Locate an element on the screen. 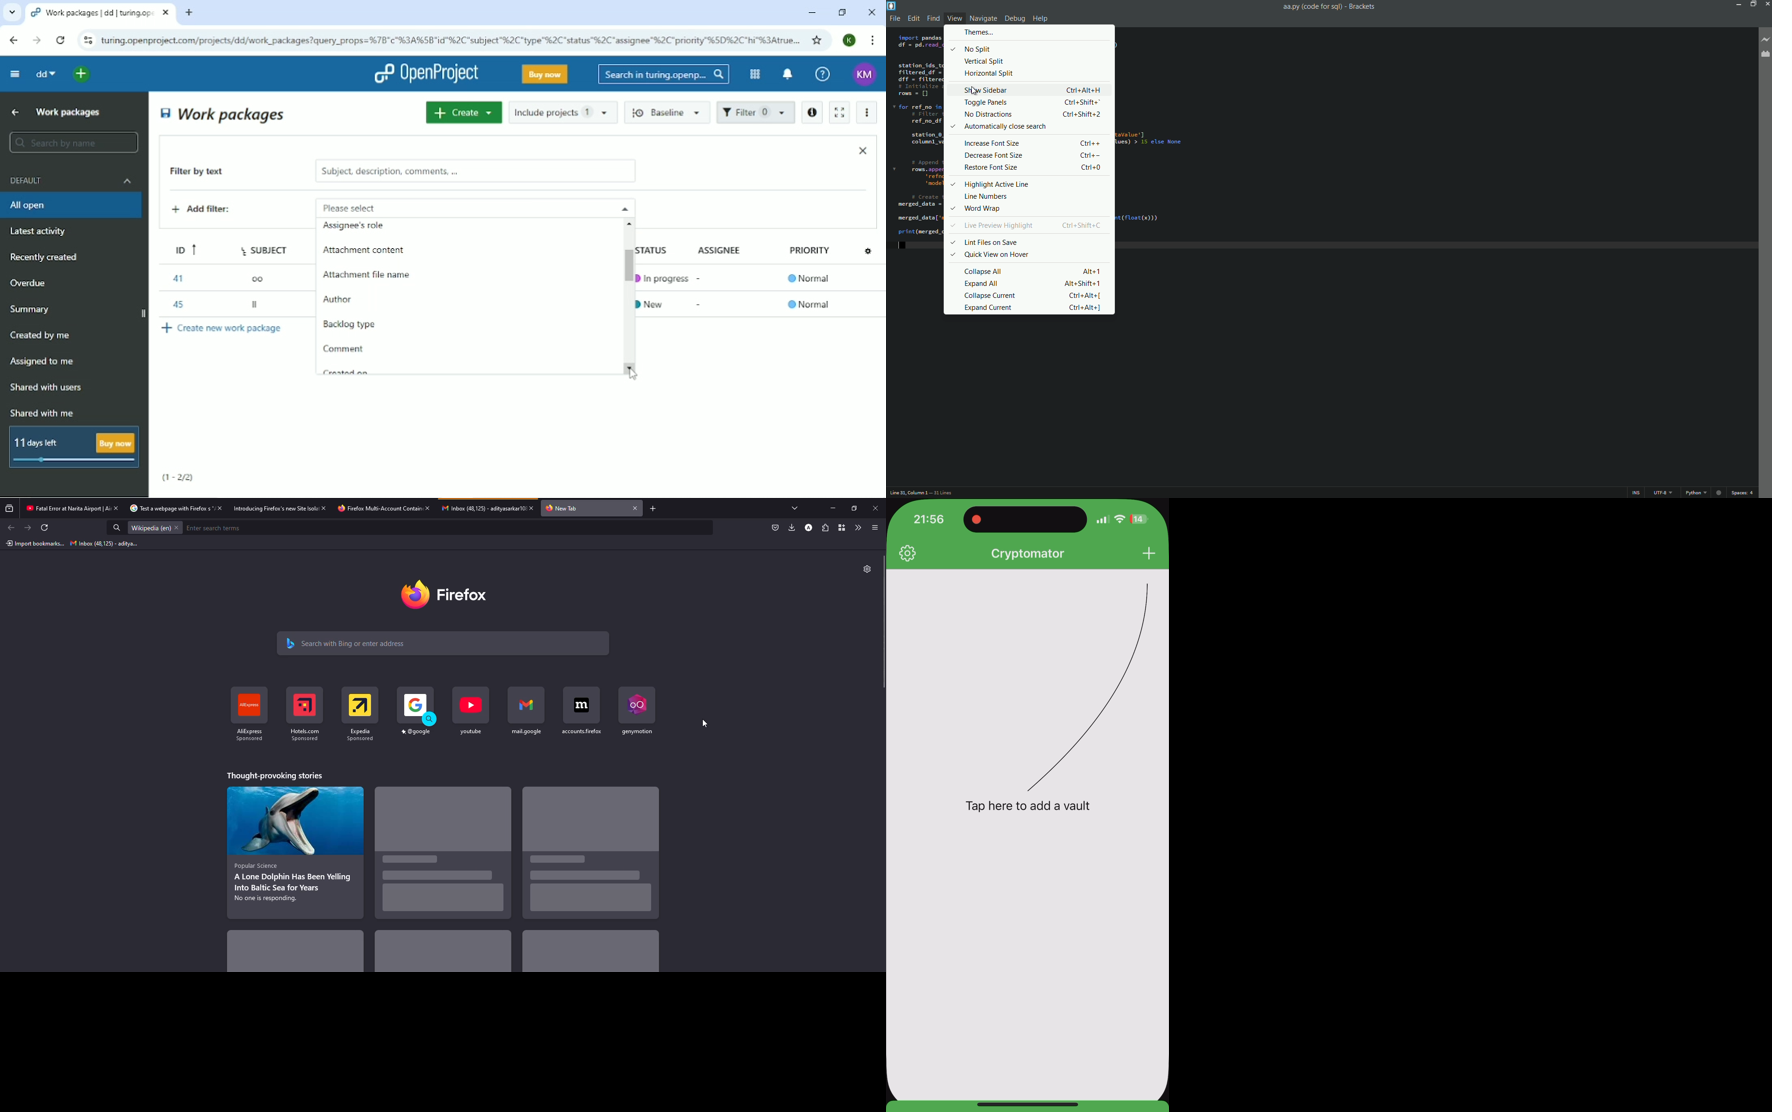 This screenshot has width=1792, height=1120. Assignee's role is located at coordinates (357, 227).